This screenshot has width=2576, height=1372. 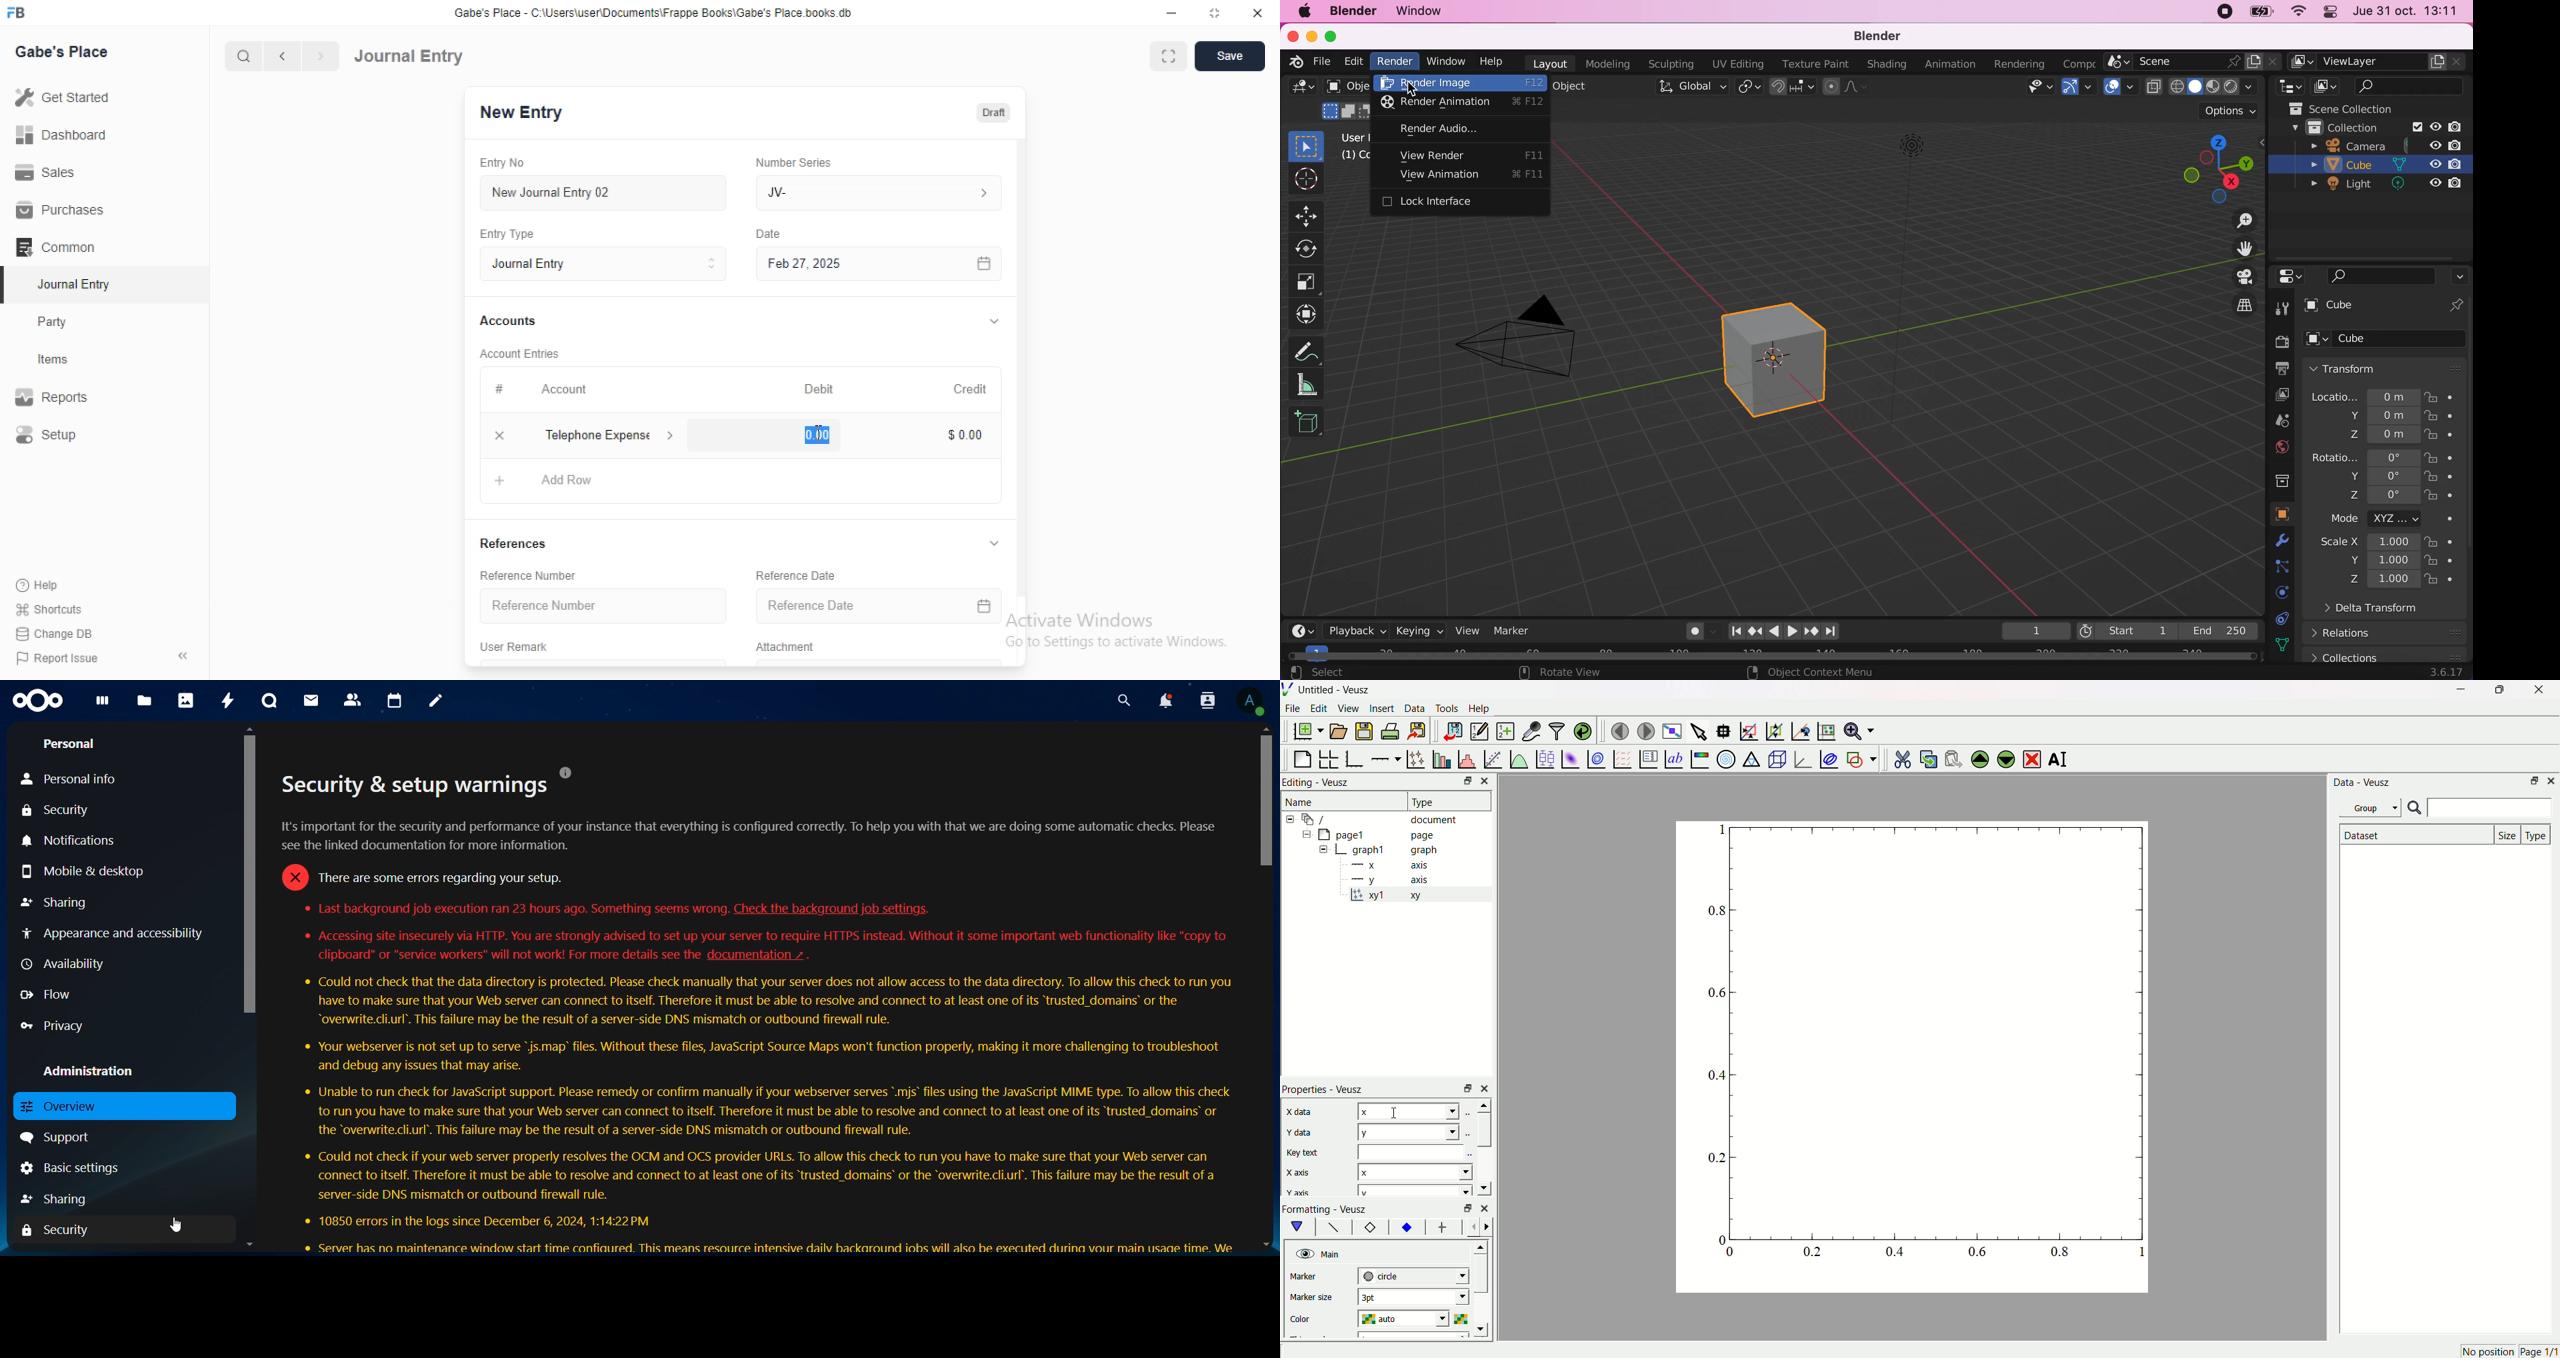 What do you see at coordinates (2509, 834) in the screenshot?
I see `Size` at bounding box center [2509, 834].